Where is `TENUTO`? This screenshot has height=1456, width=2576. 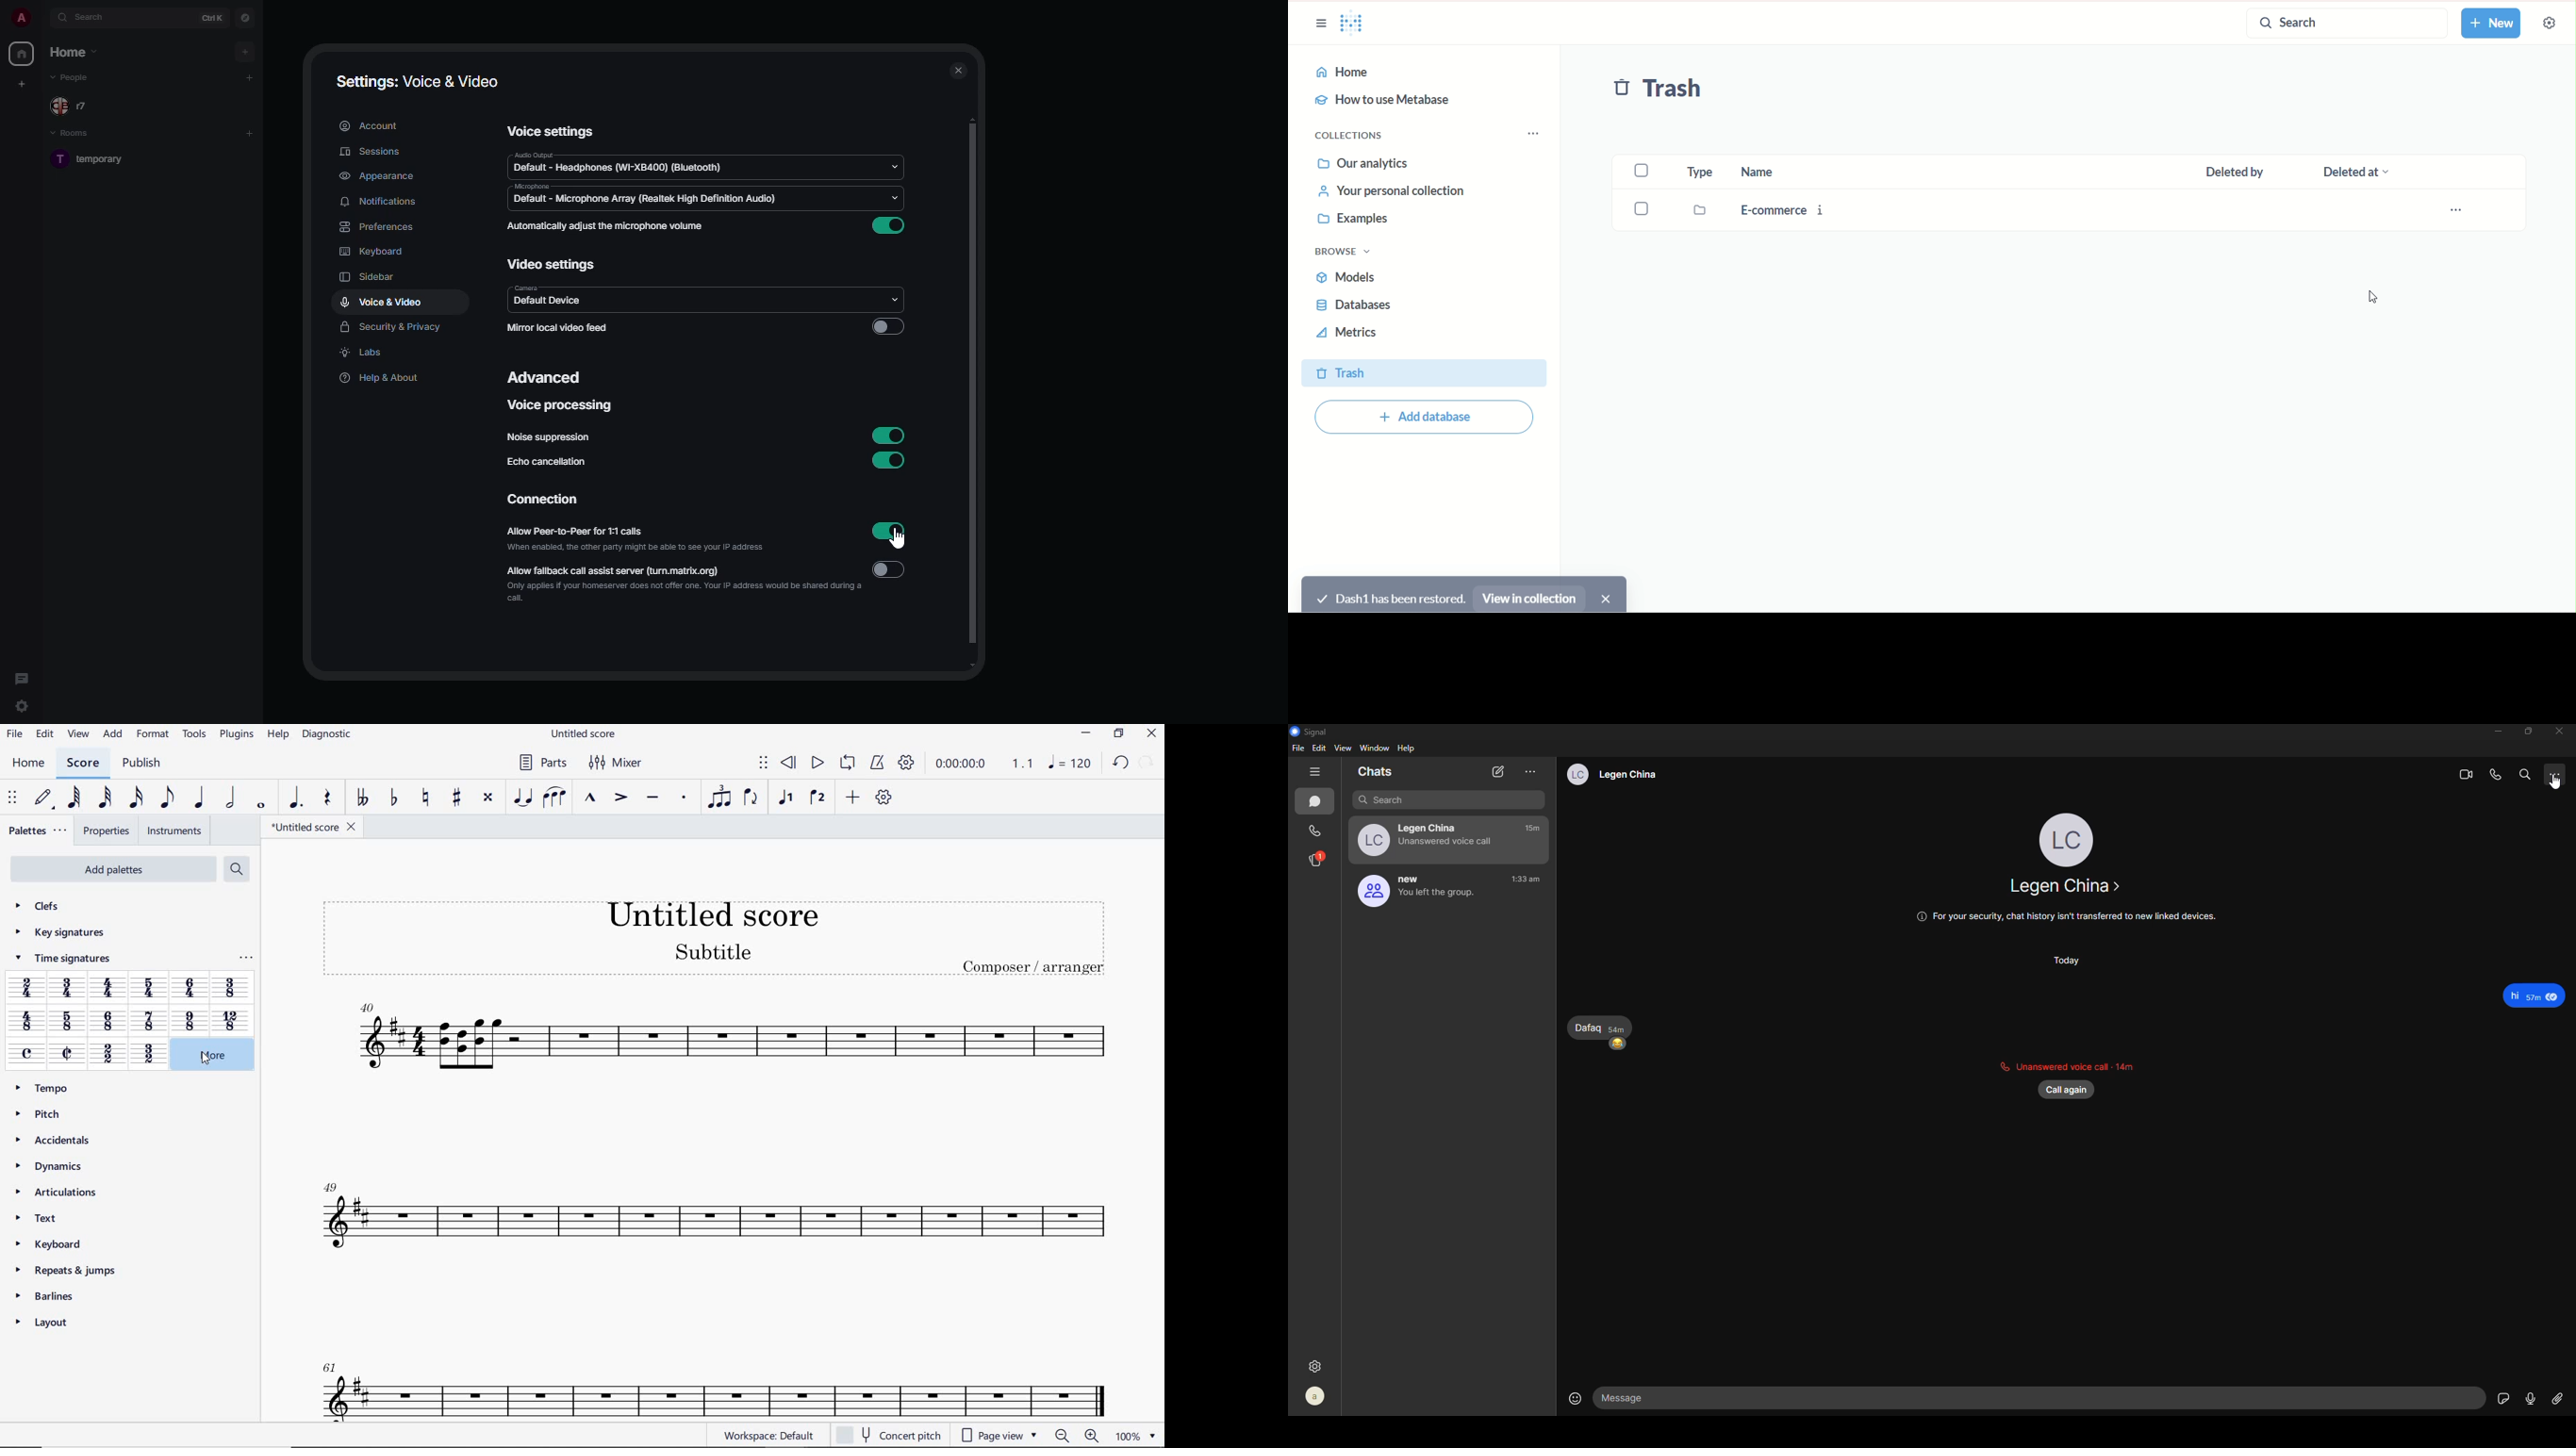
TENUTO is located at coordinates (652, 798).